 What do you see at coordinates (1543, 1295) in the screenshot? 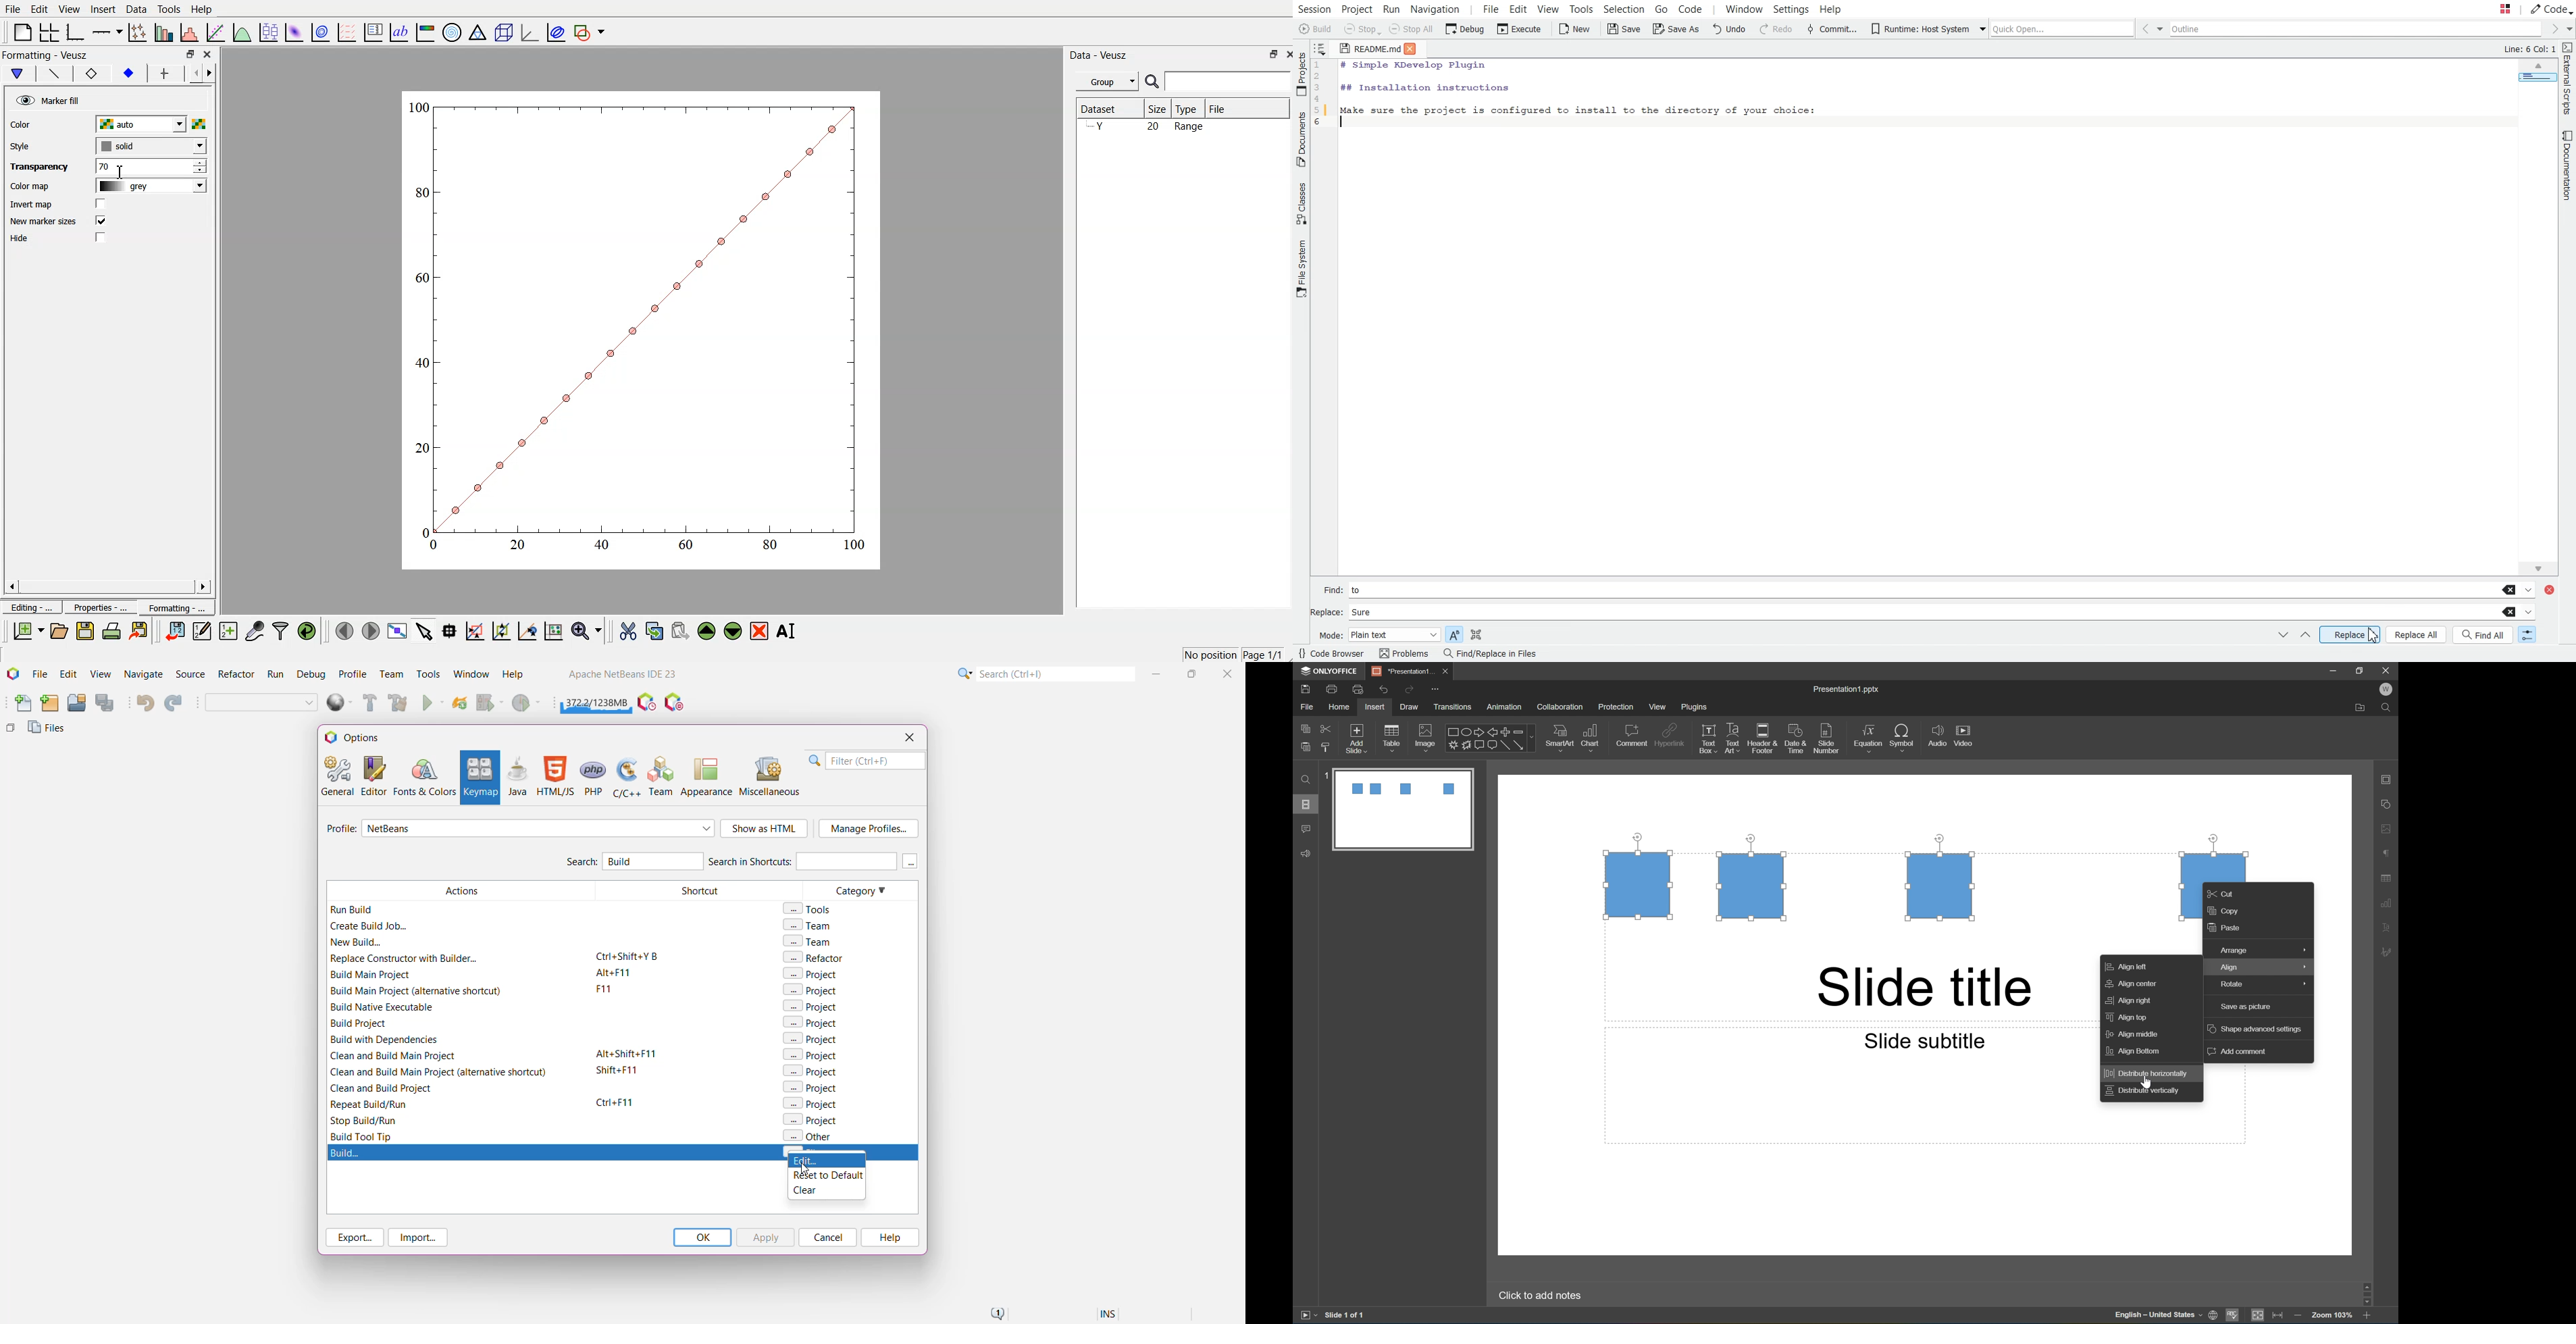
I see `Click to add notes` at bounding box center [1543, 1295].